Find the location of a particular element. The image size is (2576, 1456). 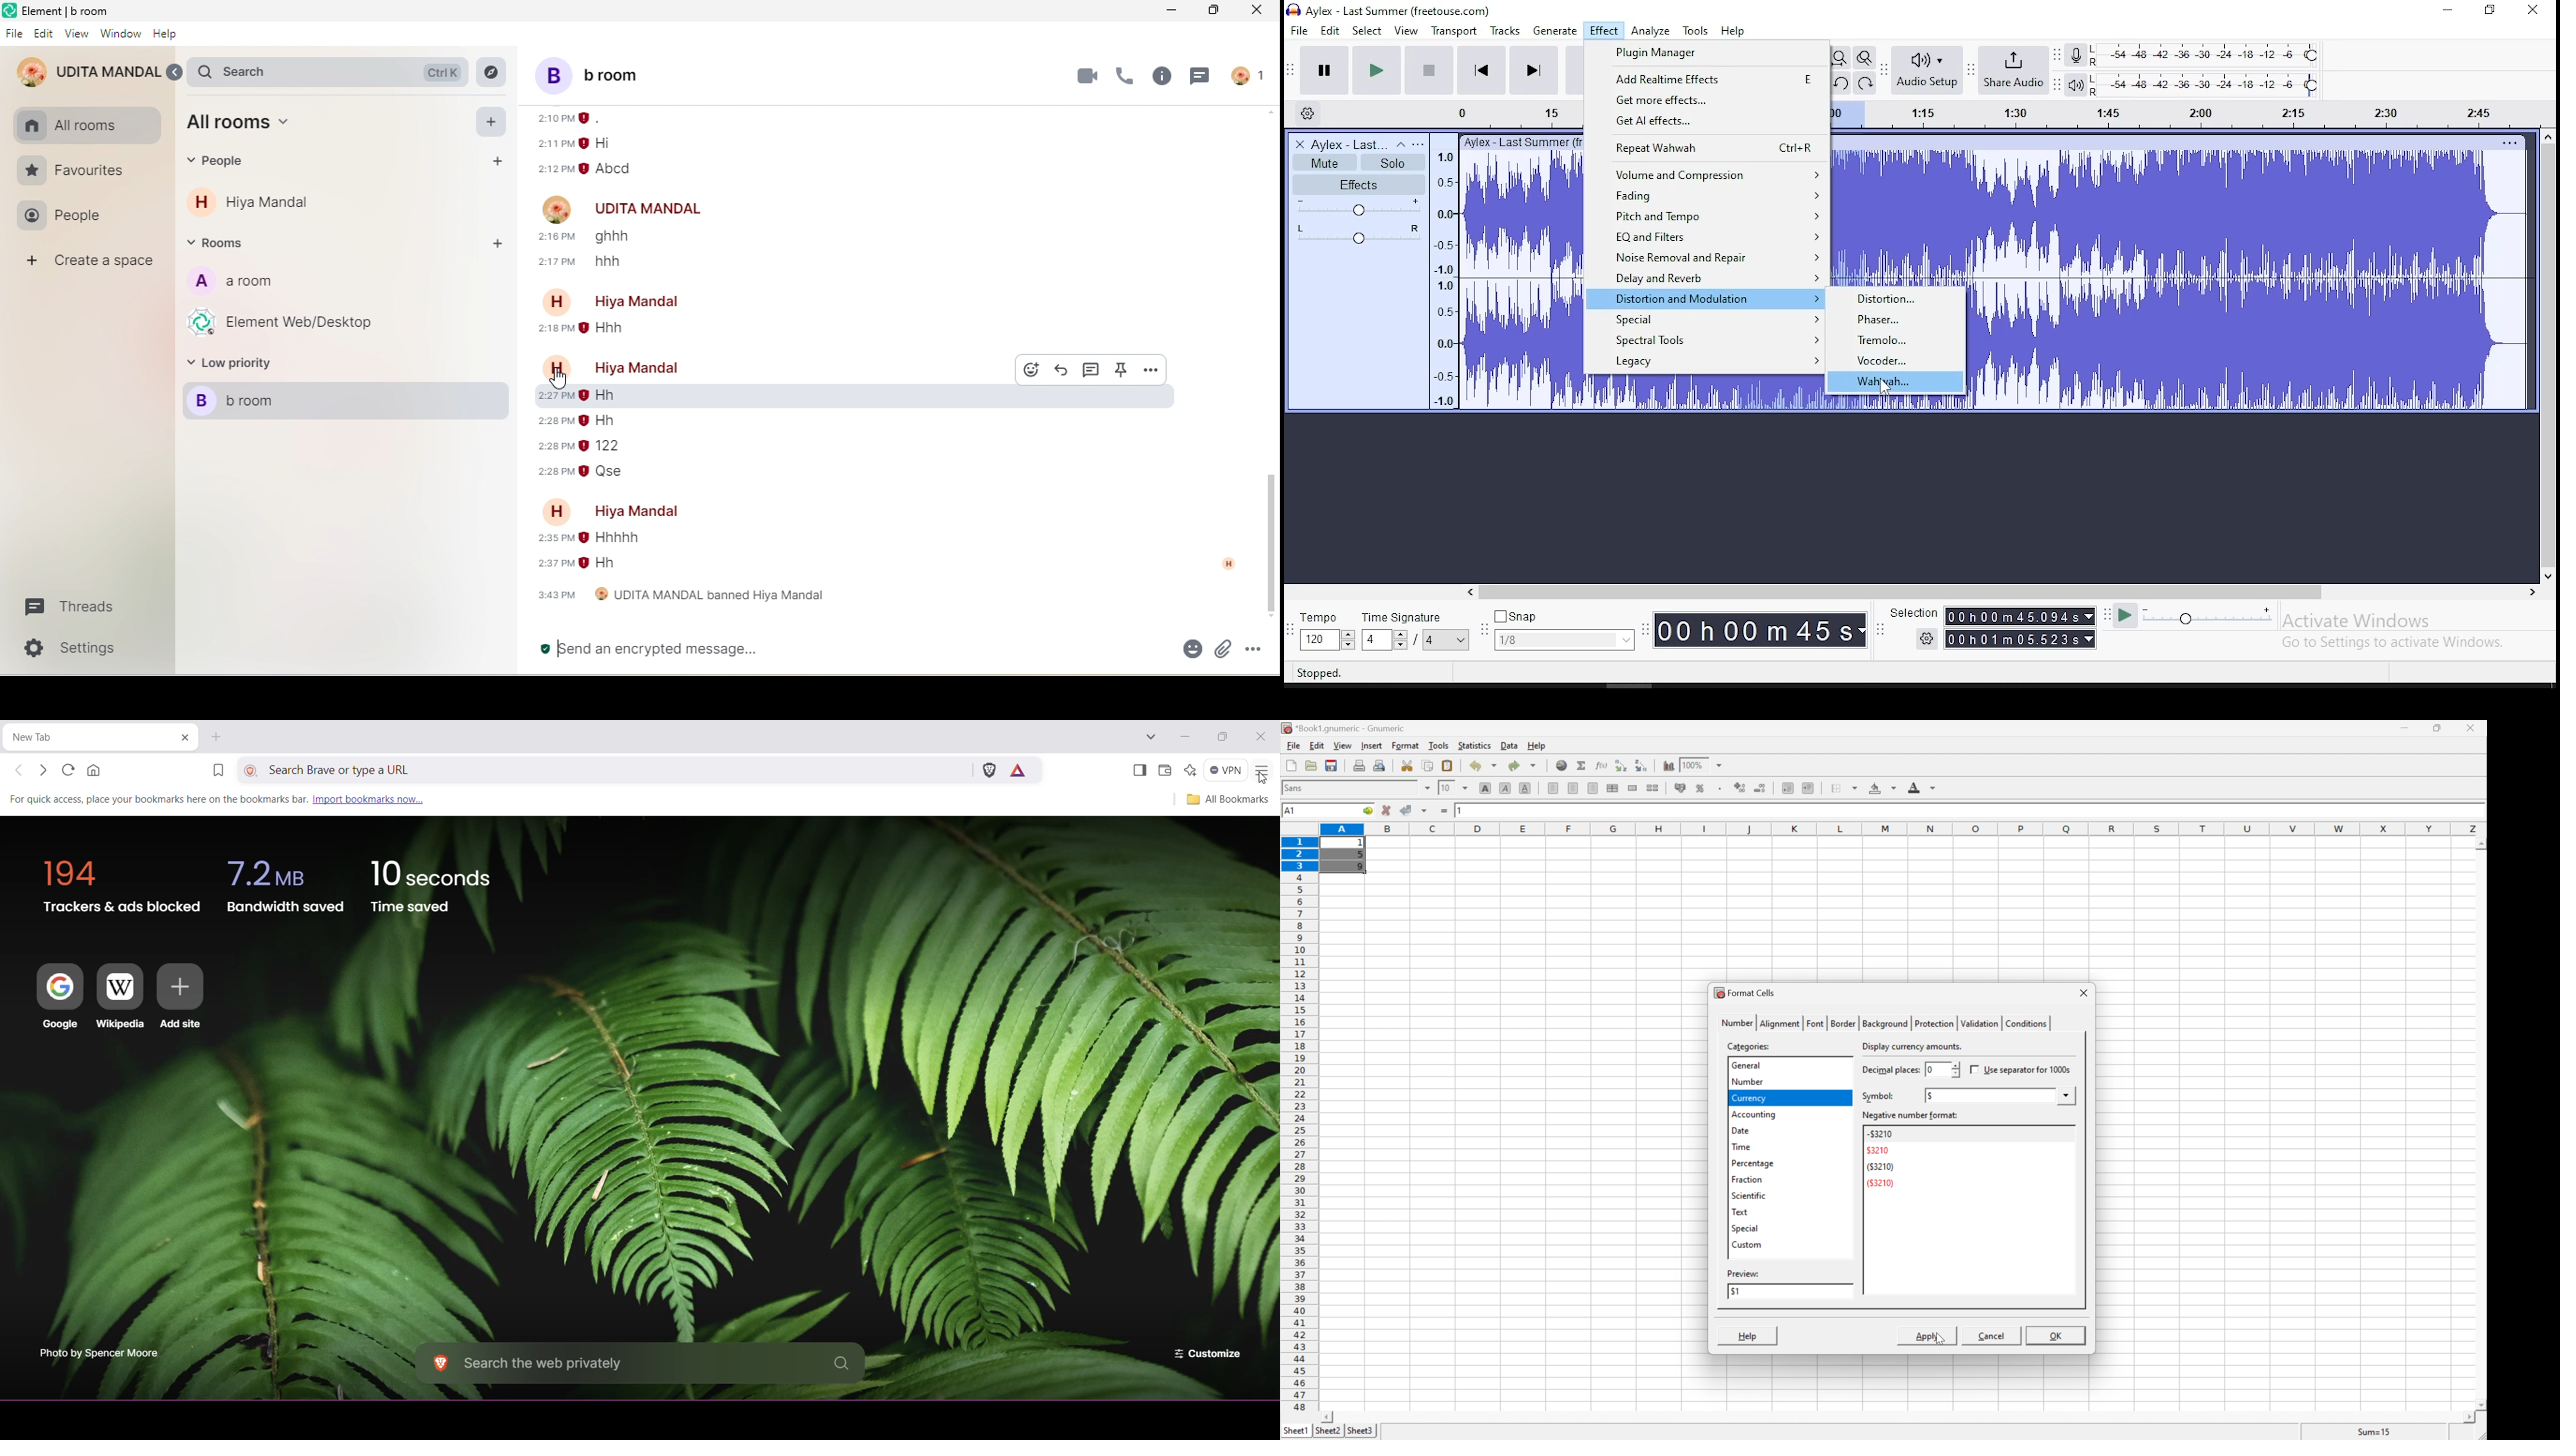

search is located at coordinates (334, 72).